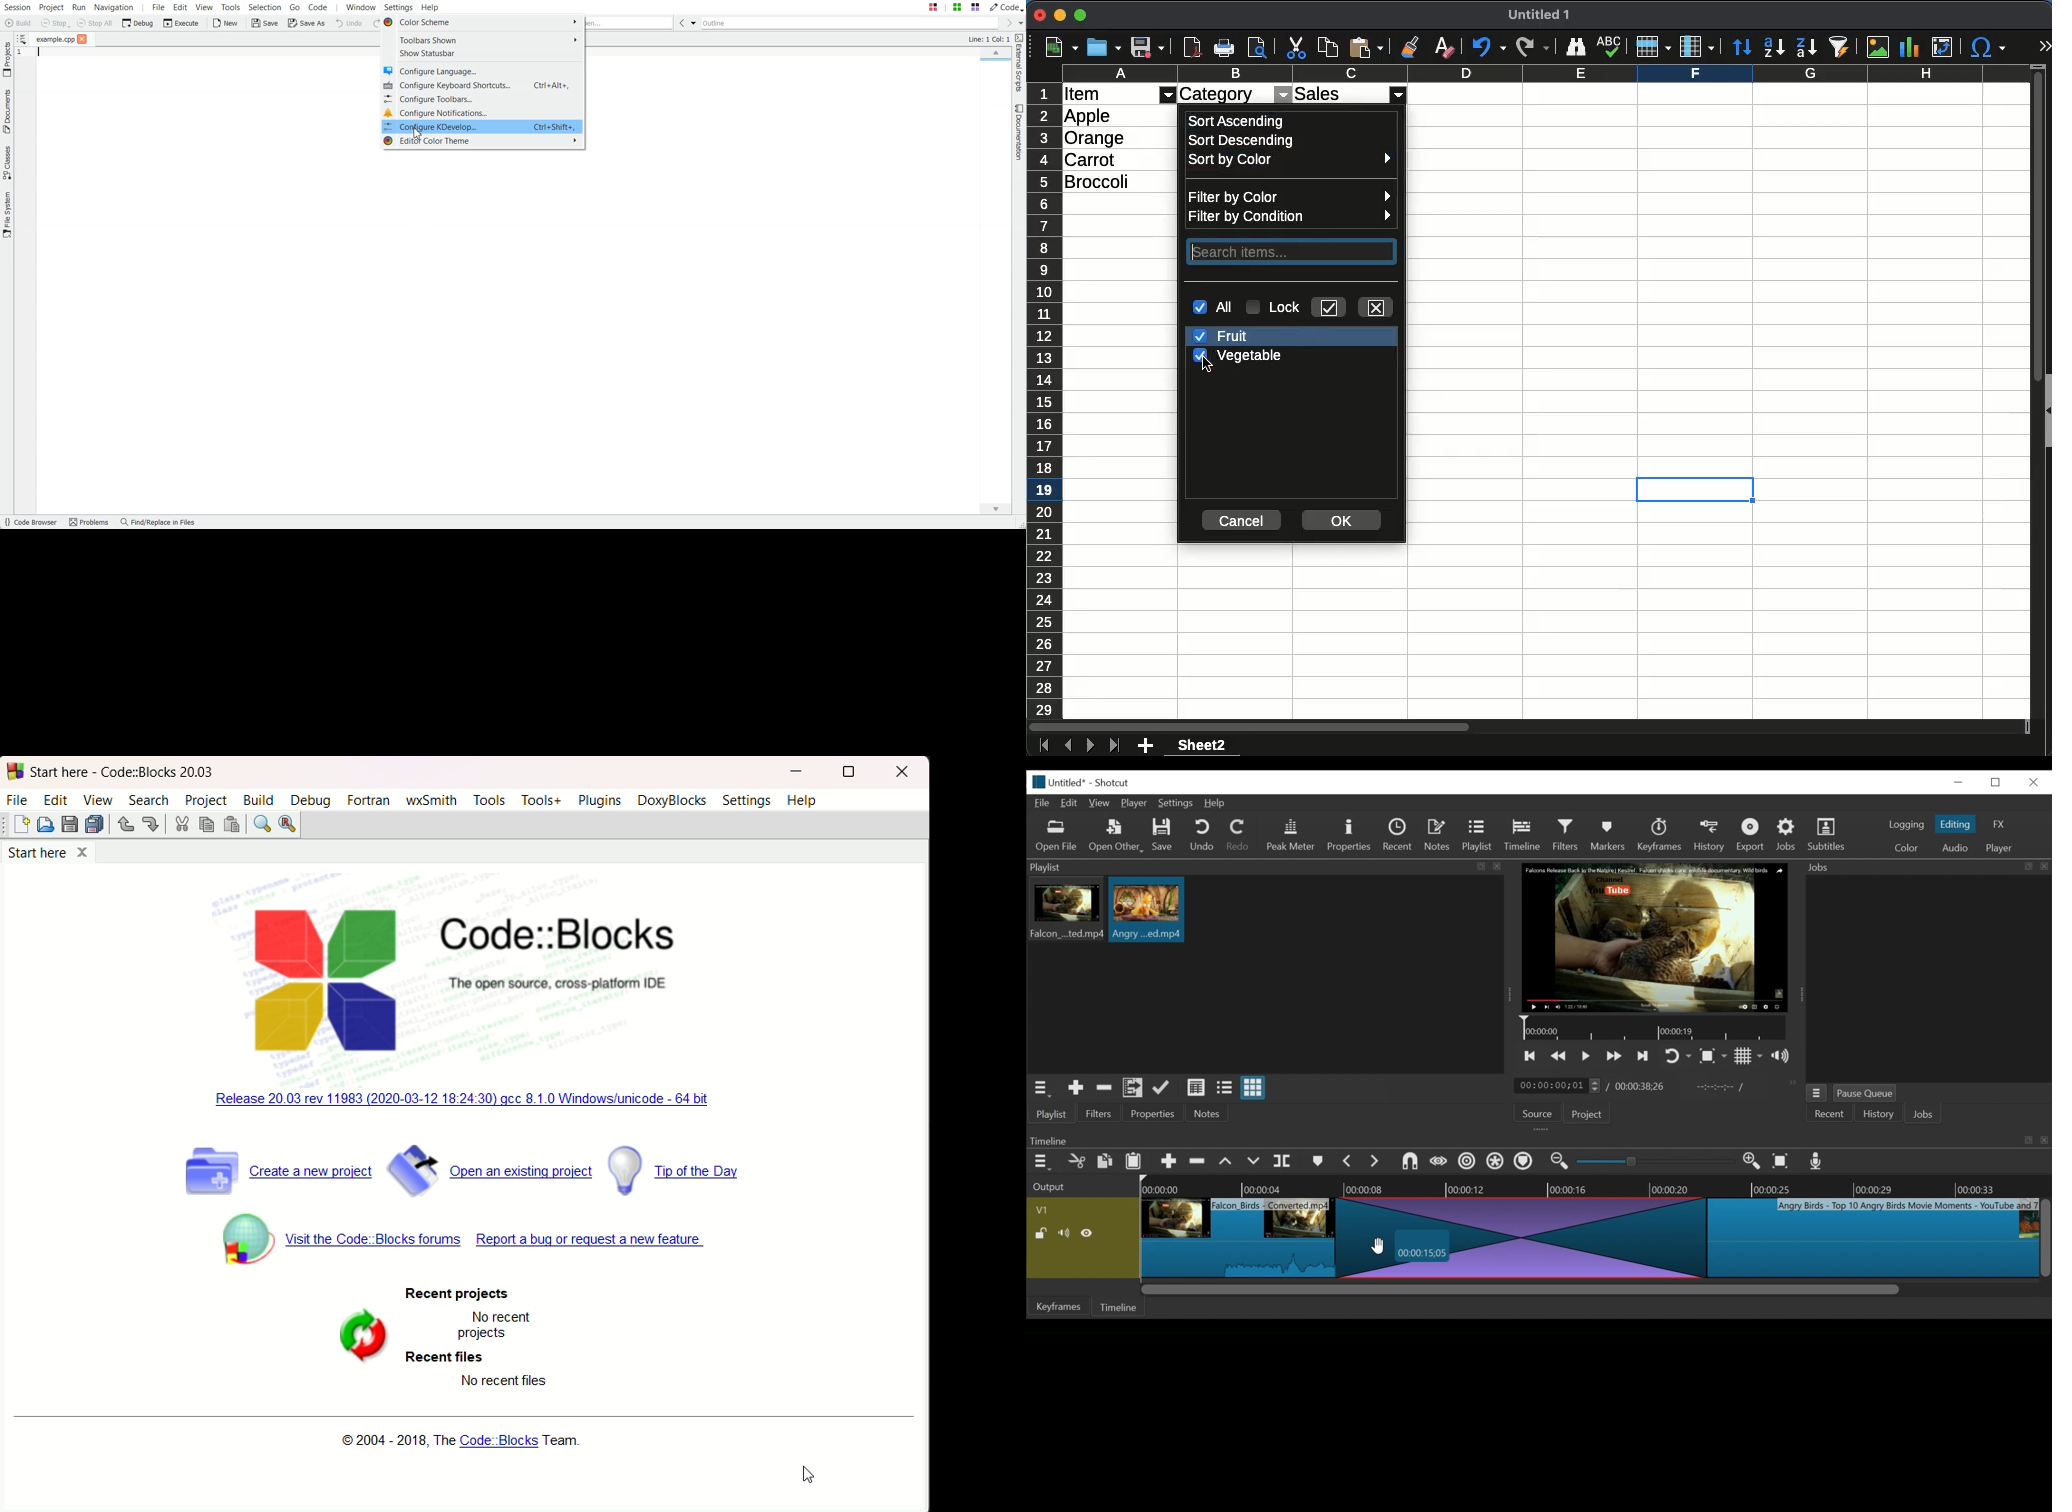 The image size is (2072, 1512). What do you see at coordinates (1999, 781) in the screenshot?
I see `restore` at bounding box center [1999, 781].